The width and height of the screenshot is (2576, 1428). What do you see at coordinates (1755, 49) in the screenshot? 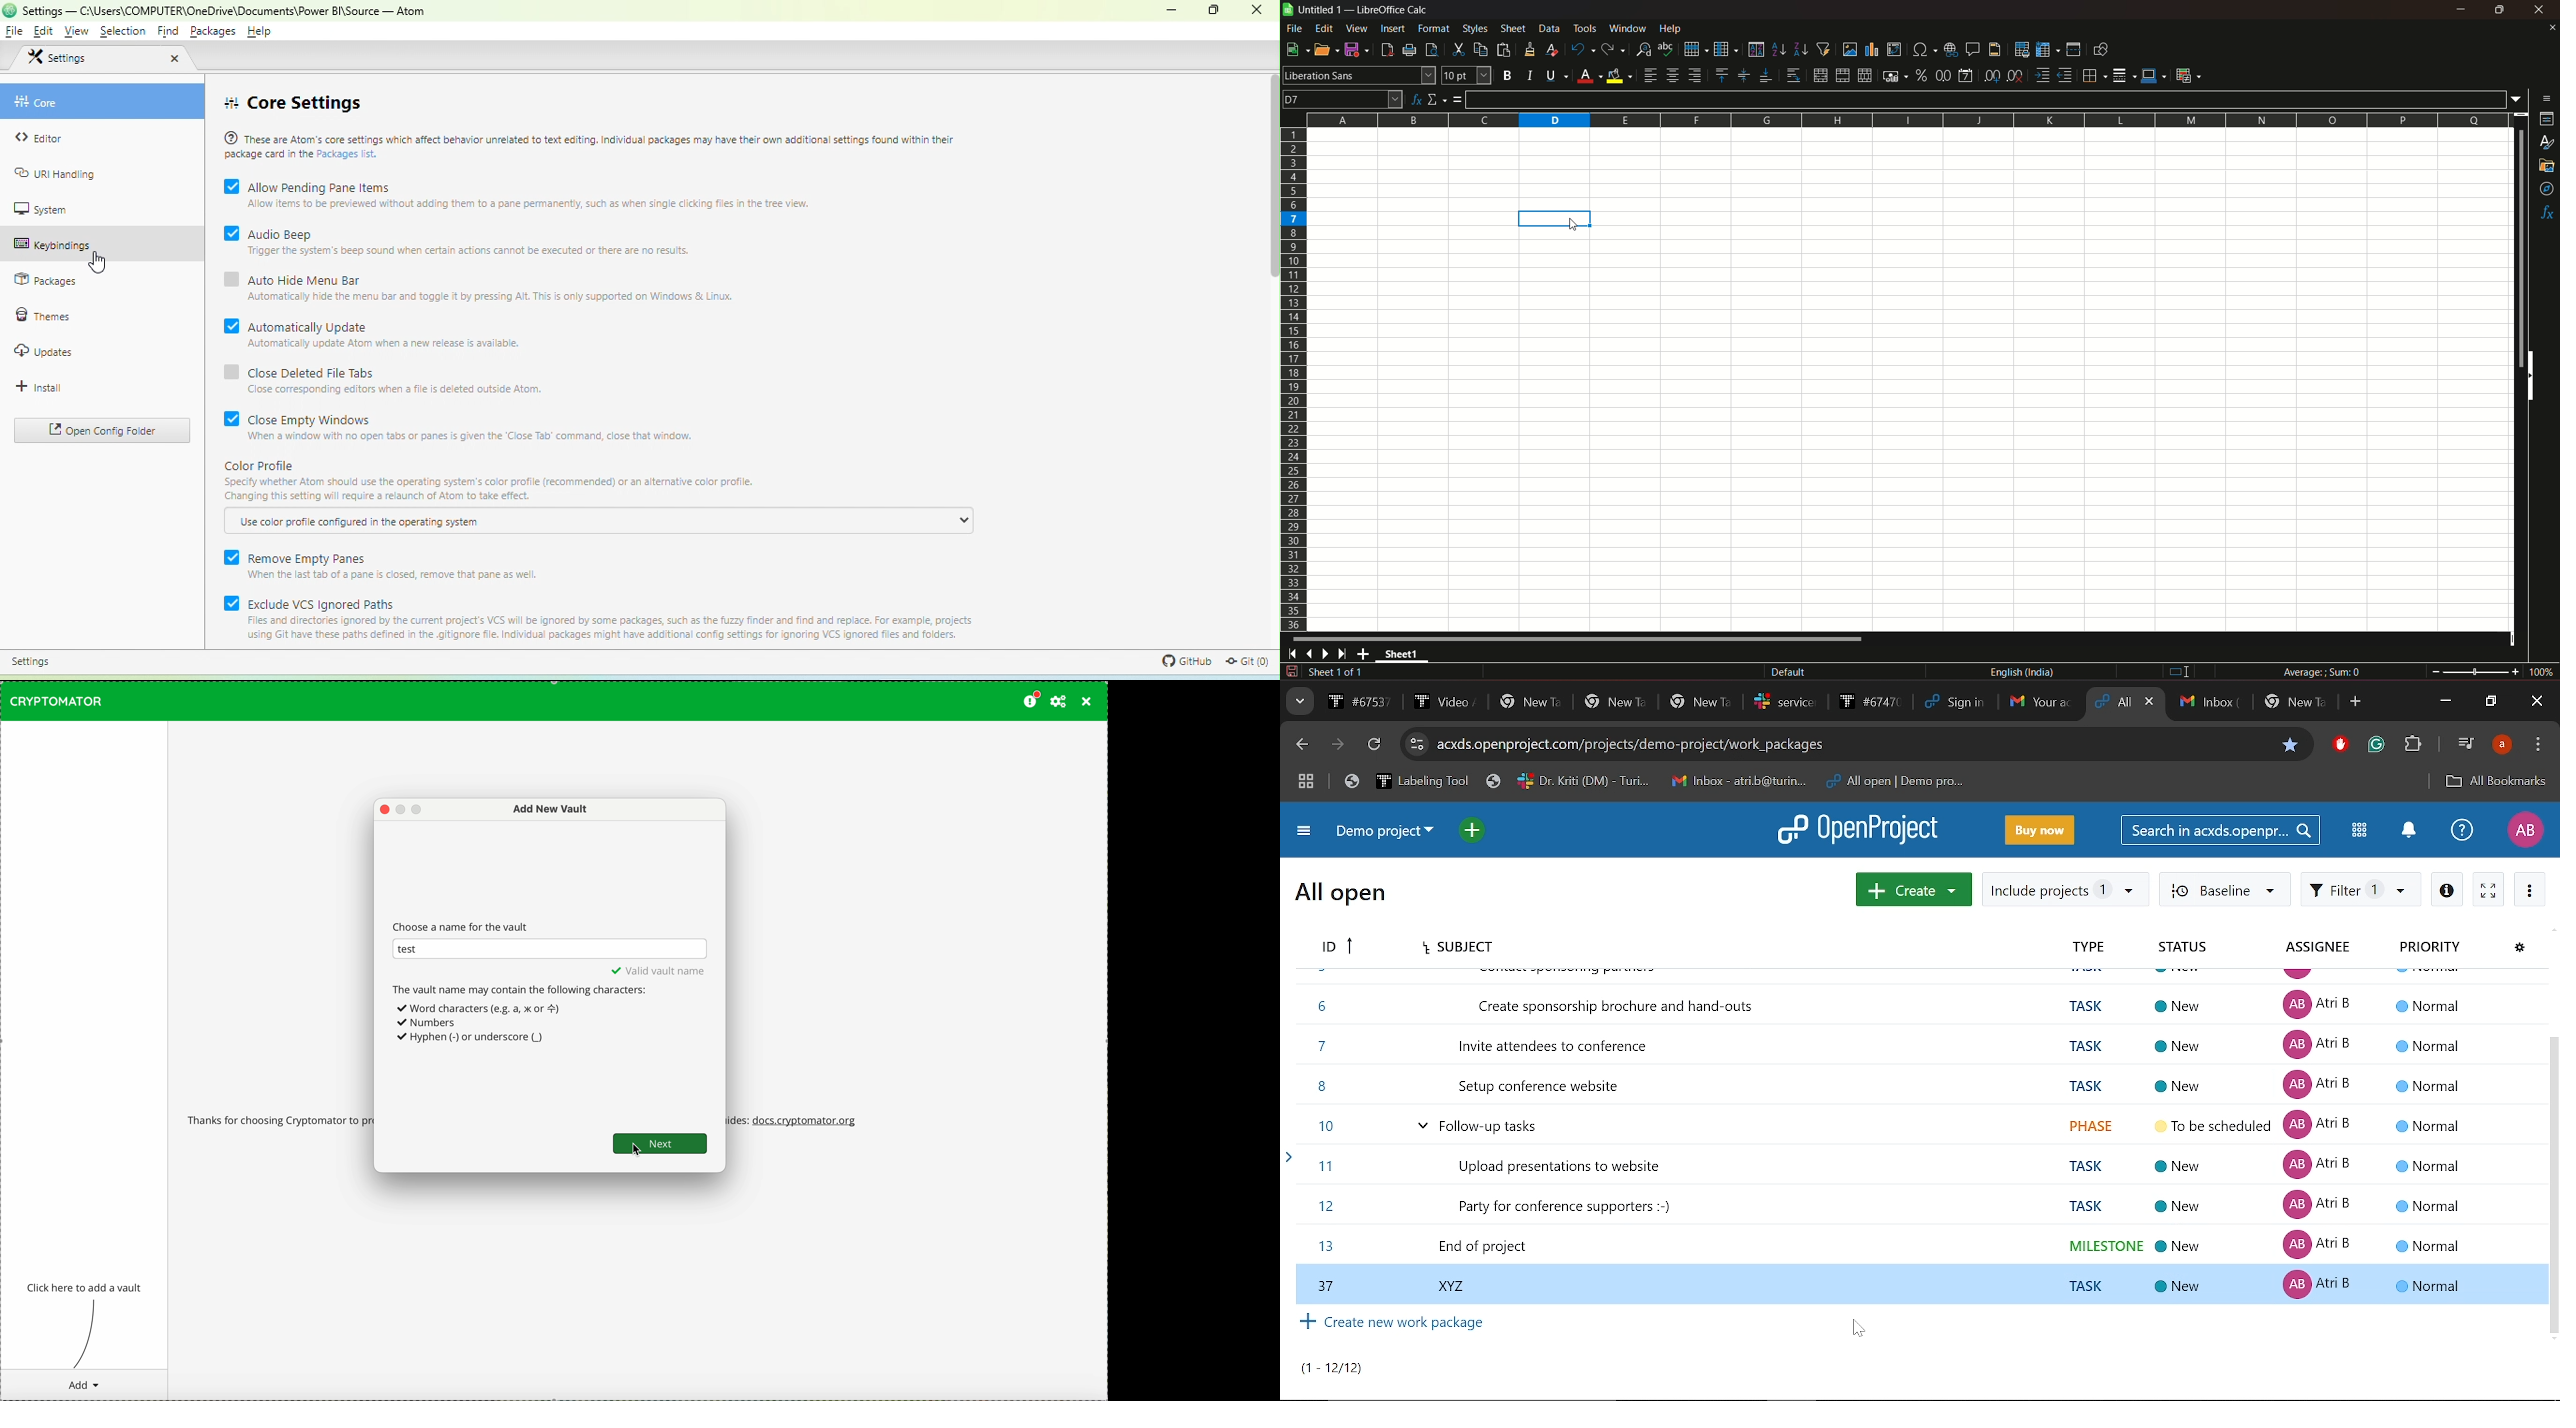
I see `sort` at bounding box center [1755, 49].